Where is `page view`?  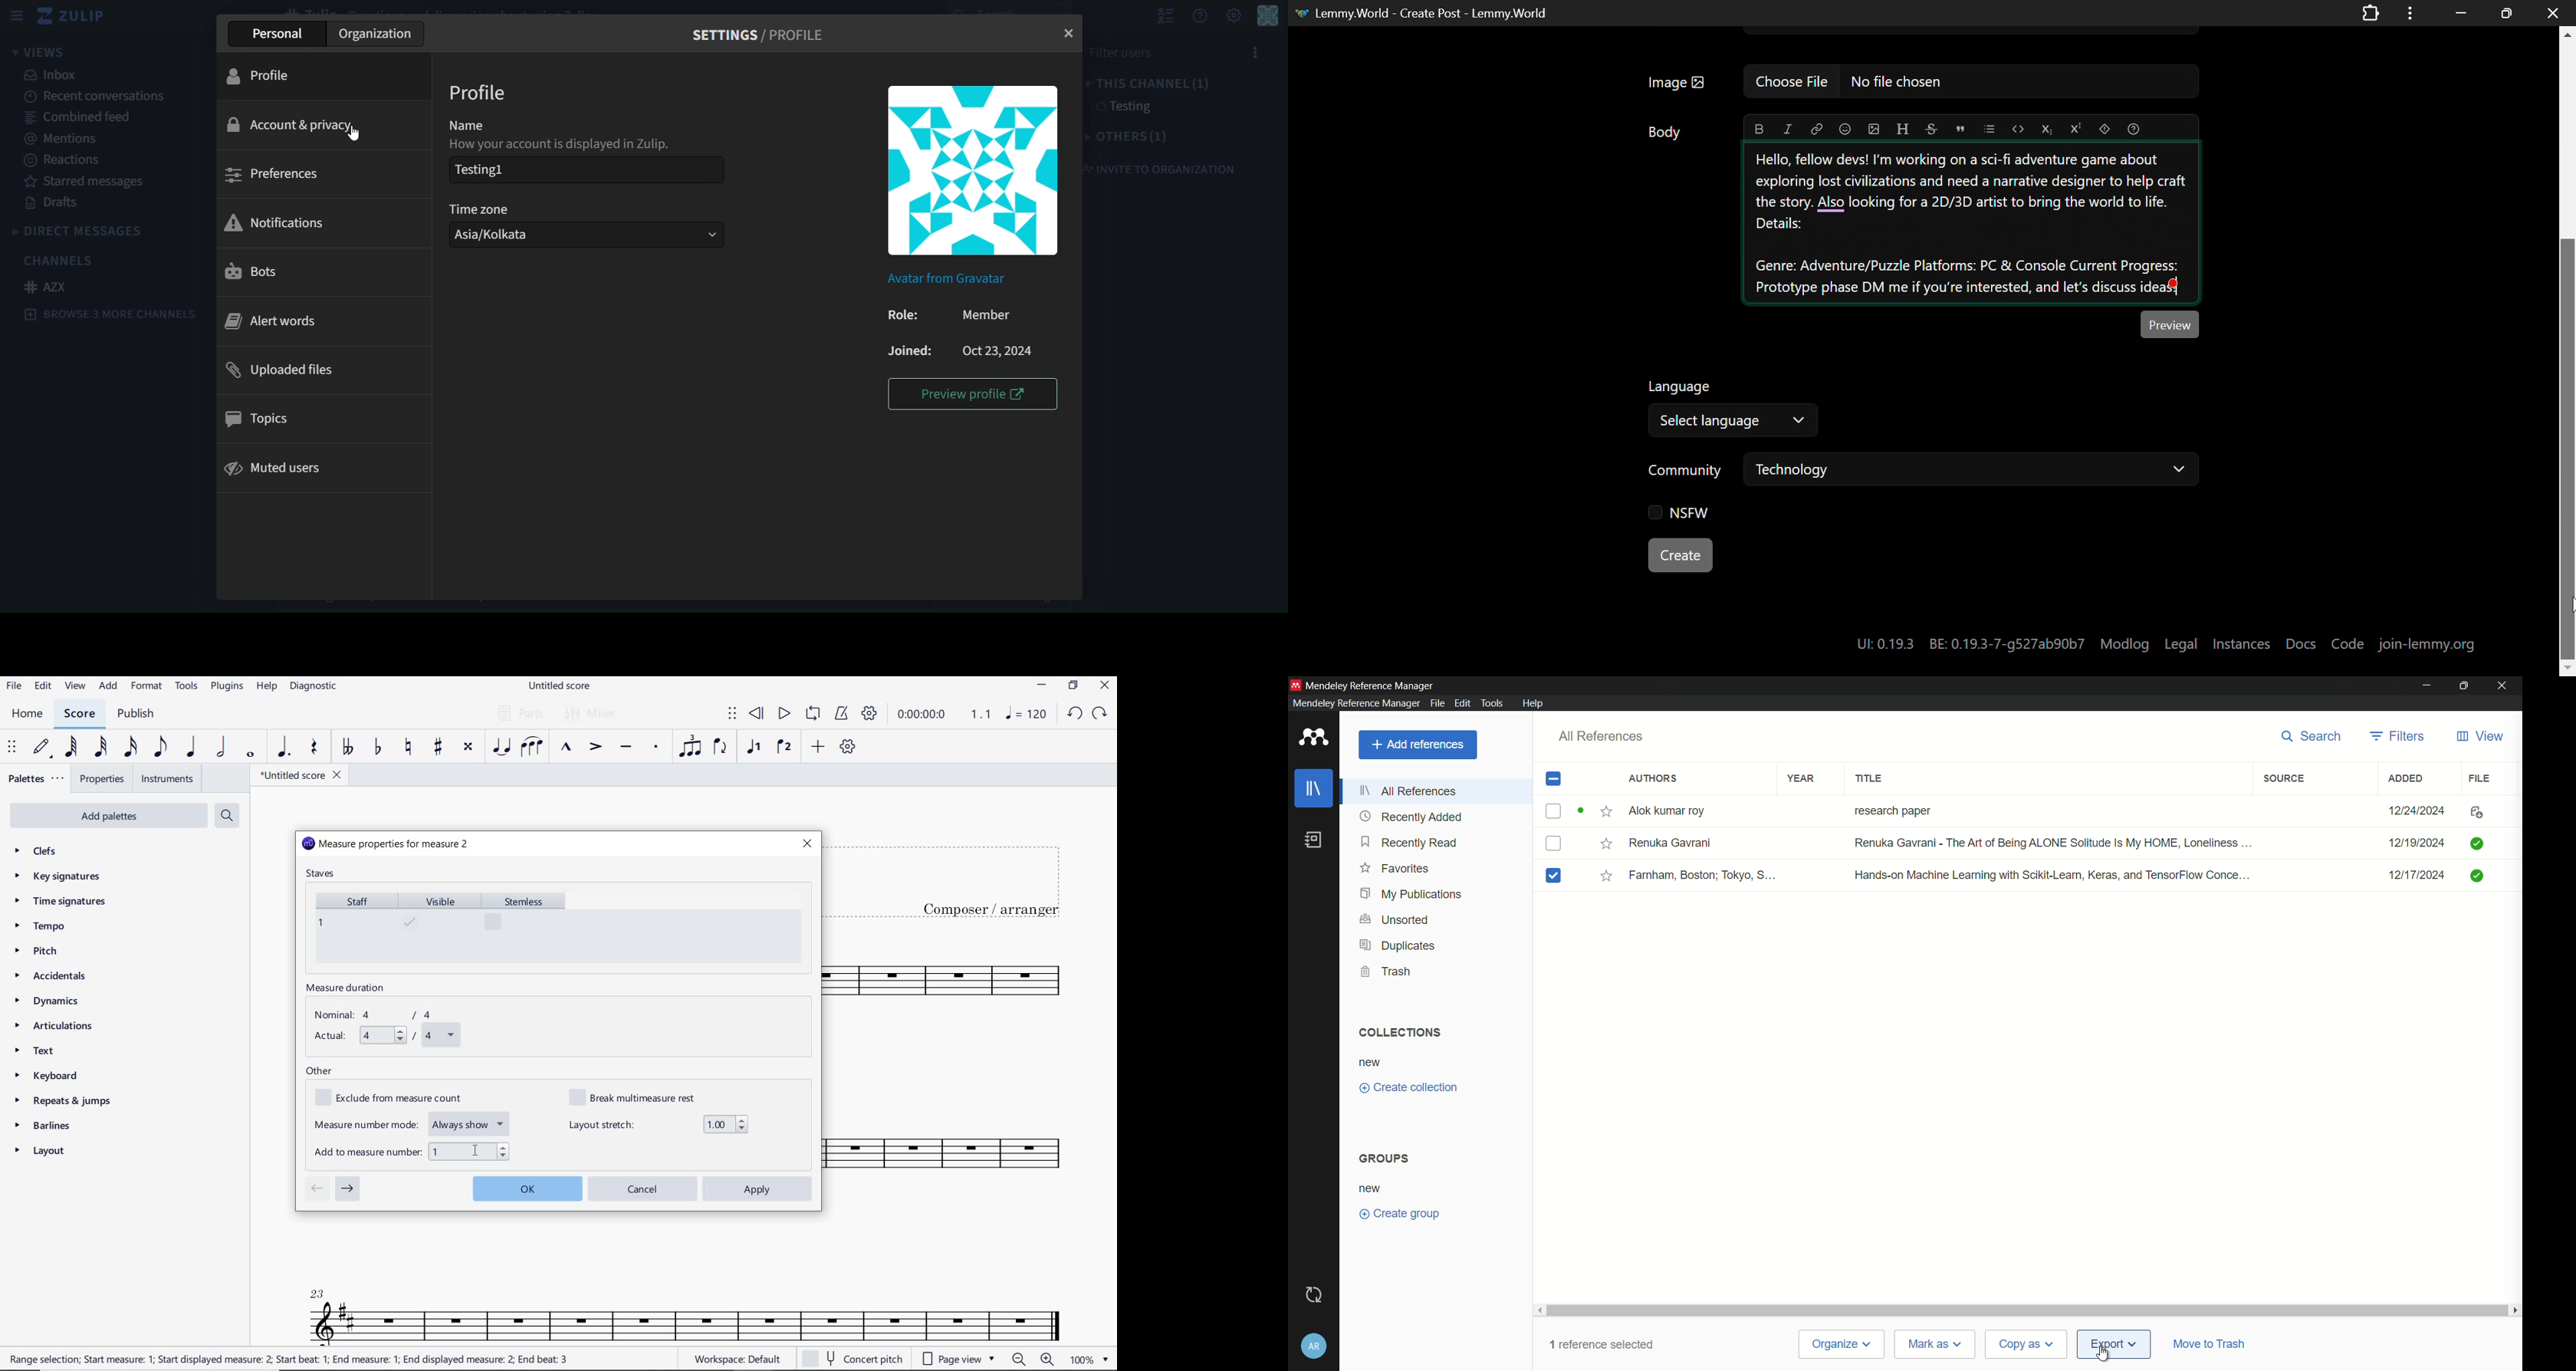
page view is located at coordinates (957, 1358).